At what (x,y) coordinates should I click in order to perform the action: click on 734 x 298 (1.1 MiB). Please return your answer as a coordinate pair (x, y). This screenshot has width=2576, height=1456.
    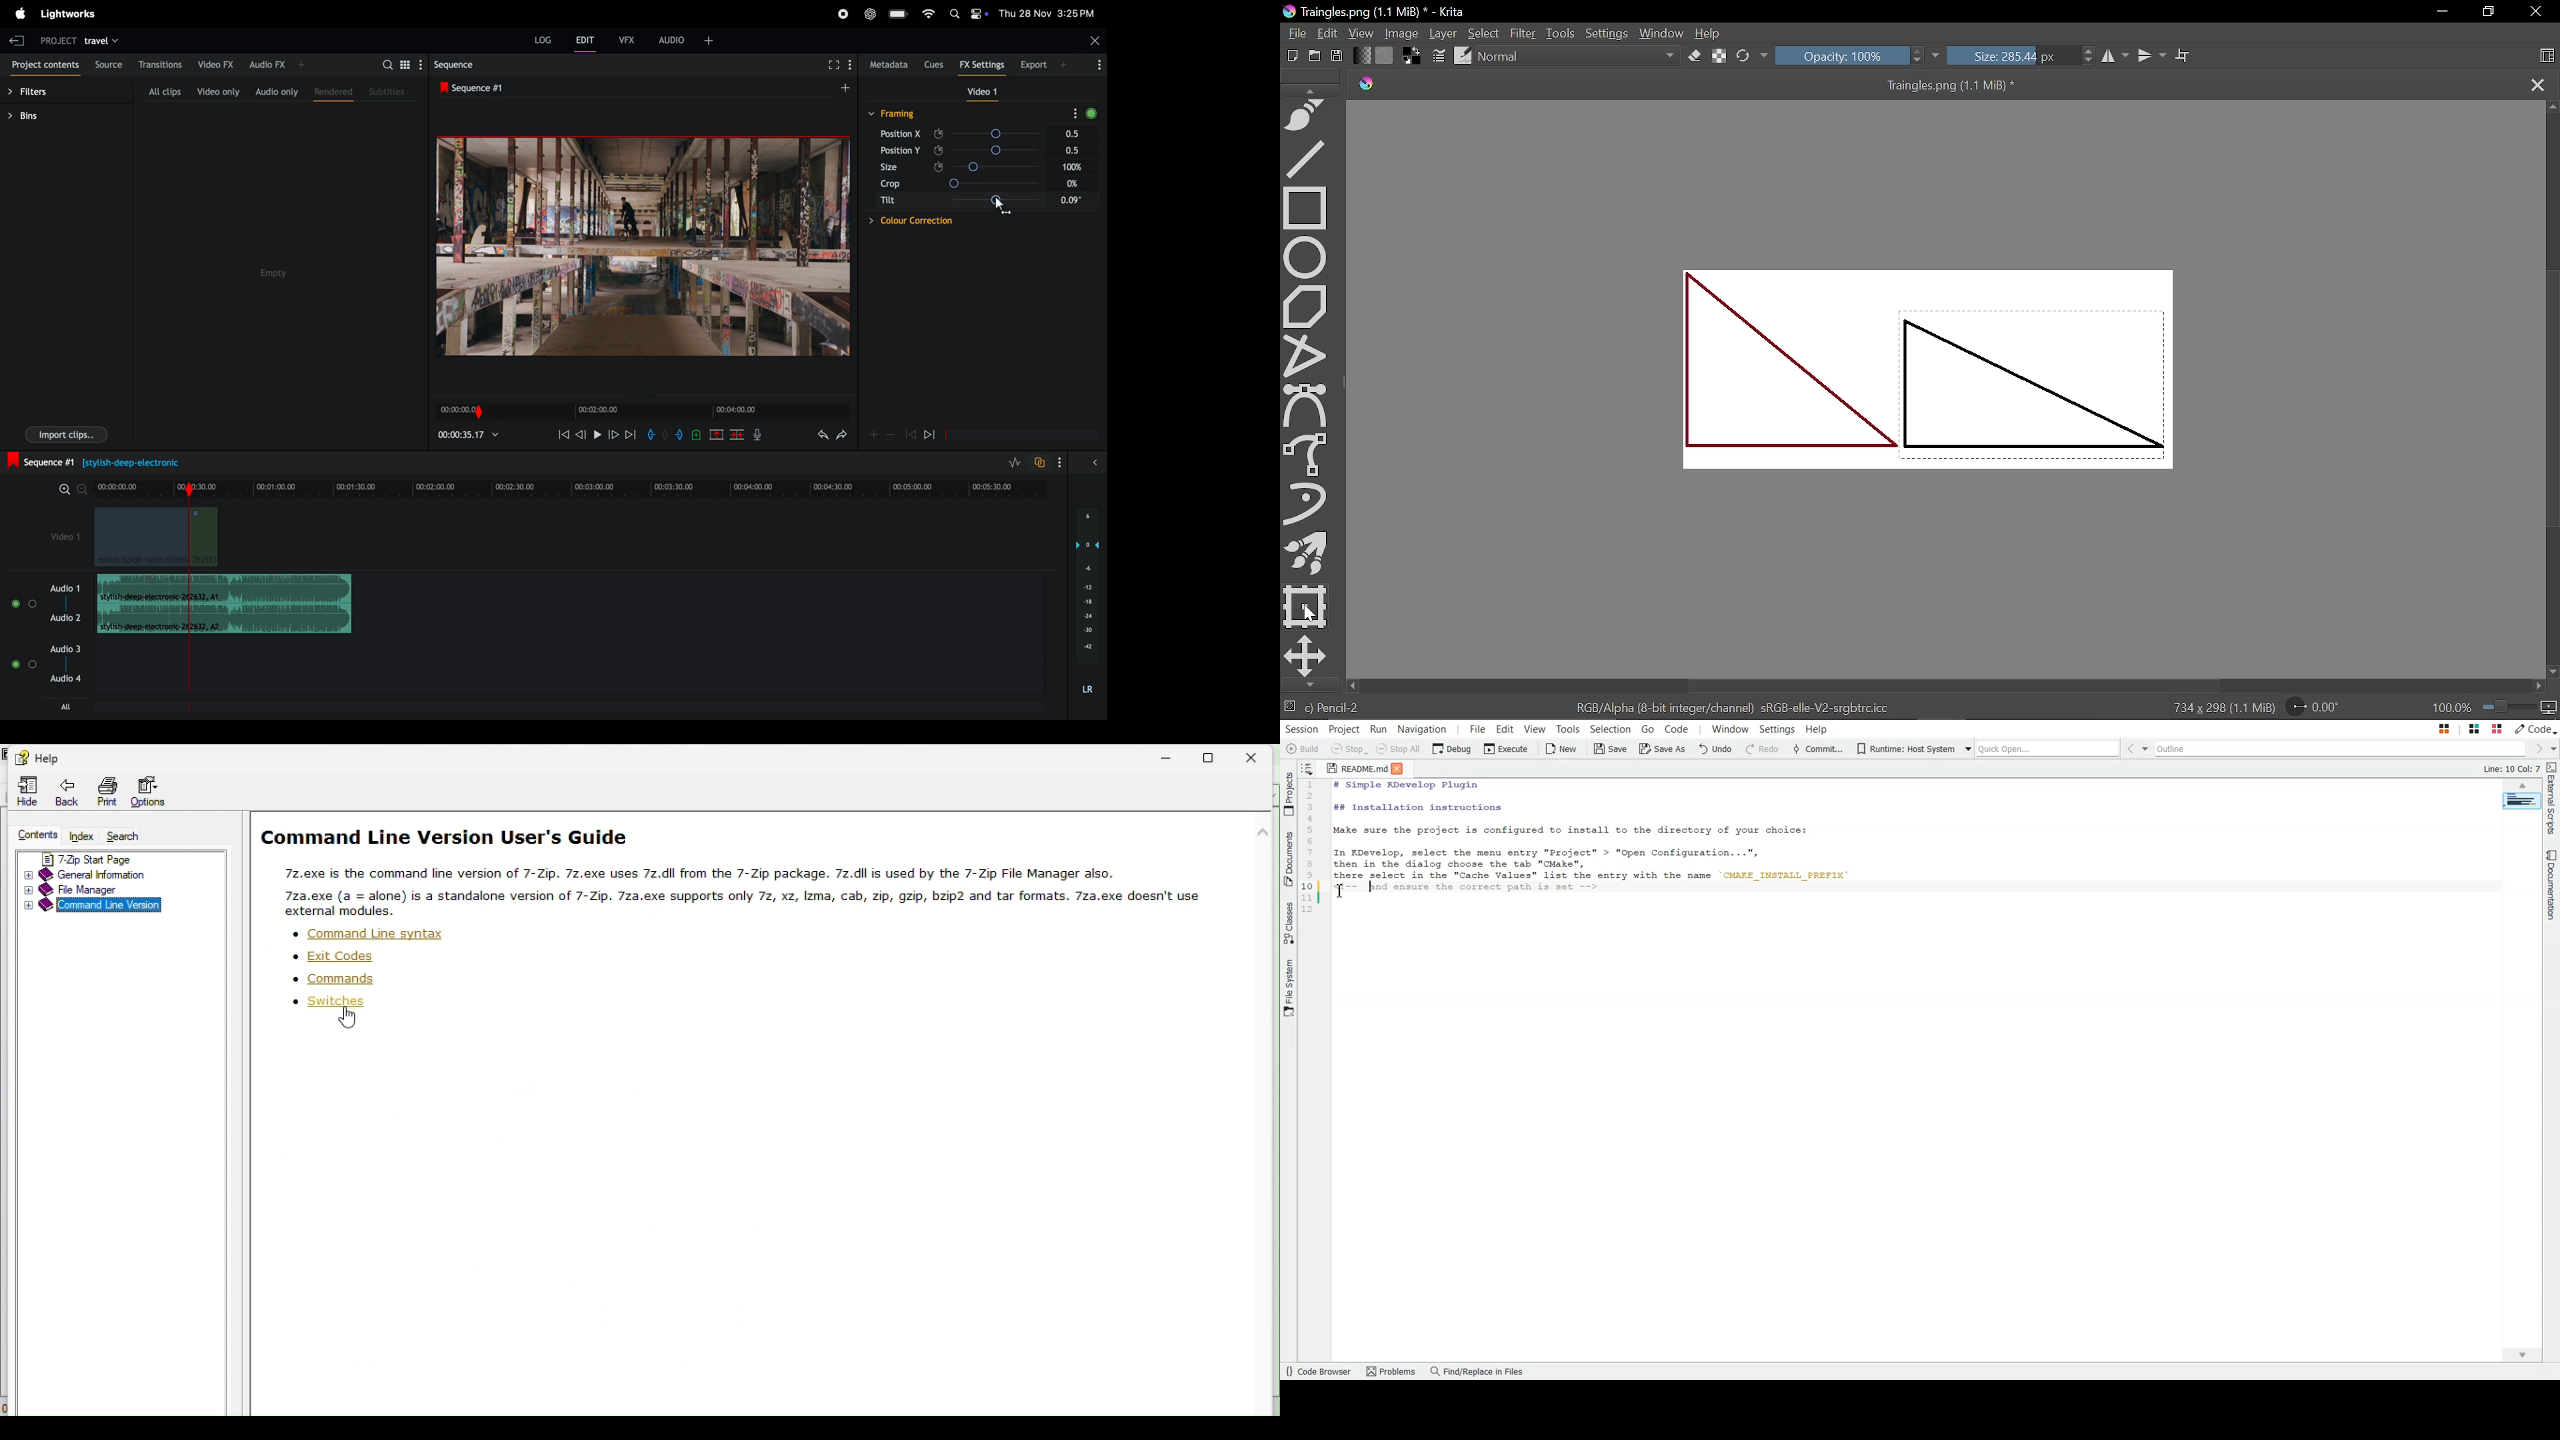
    Looking at the image, I should click on (2218, 708).